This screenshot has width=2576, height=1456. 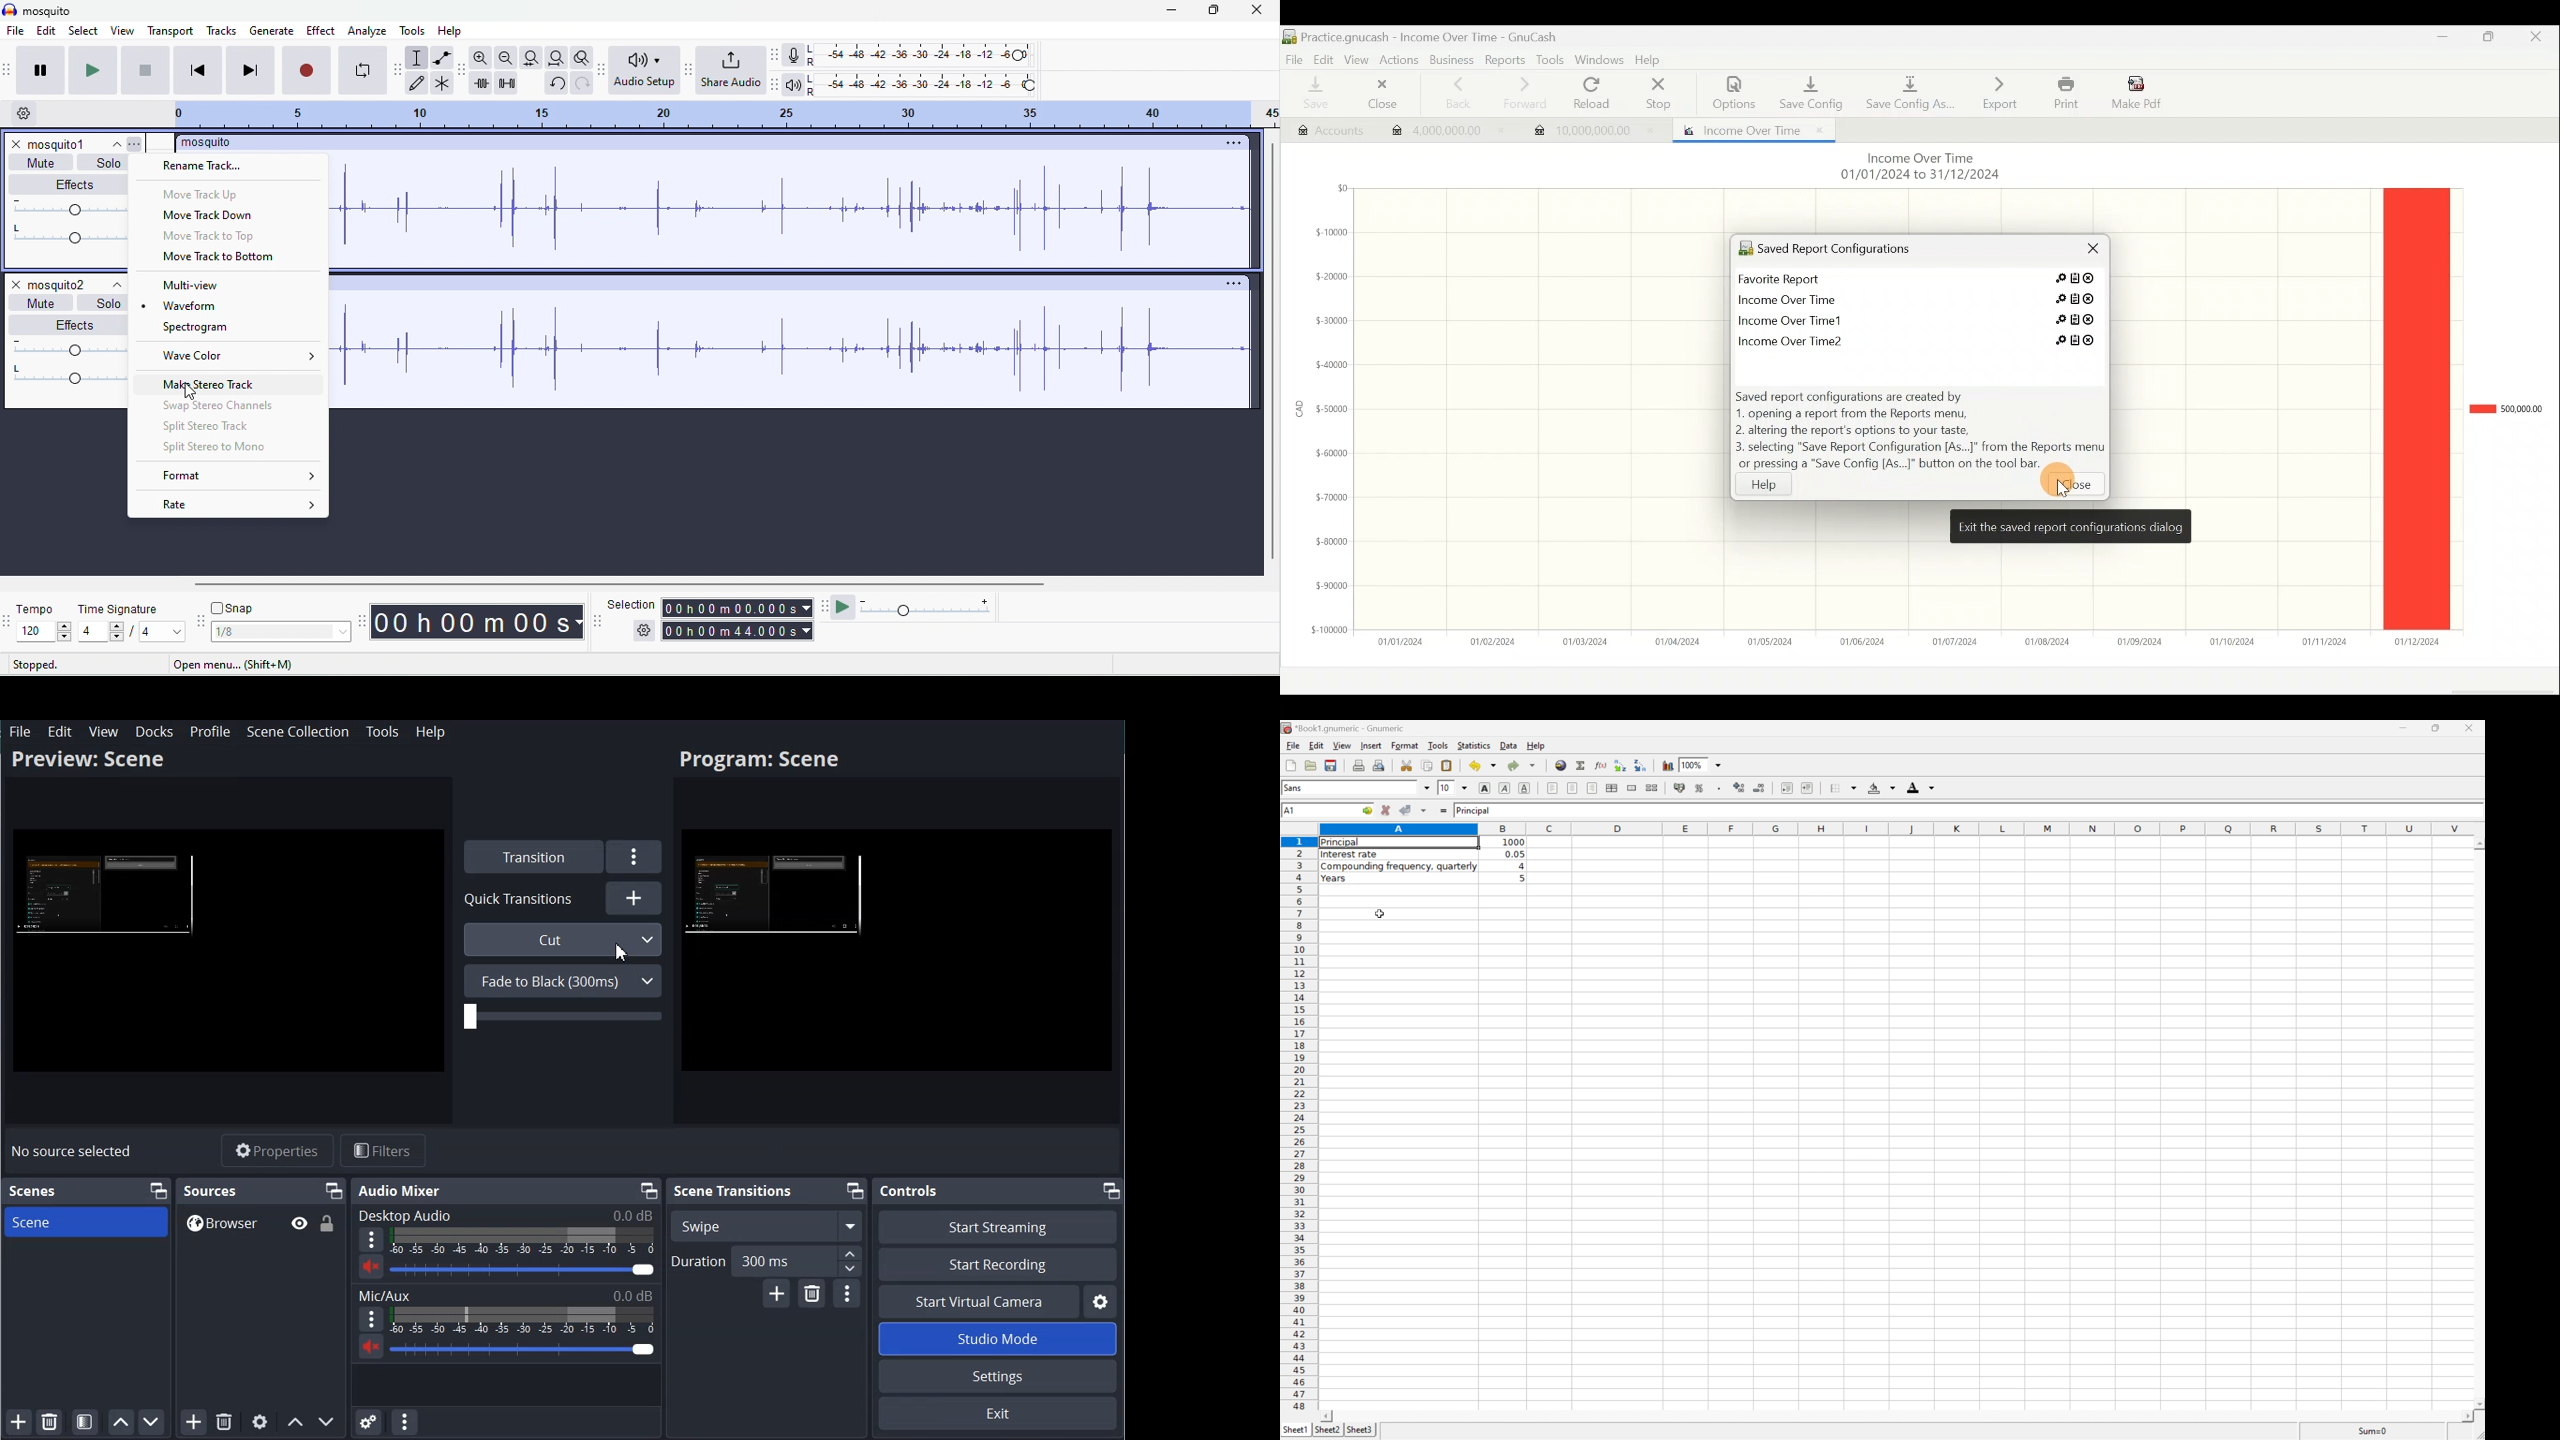 What do you see at coordinates (505, 1215) in the screenshot?
I see `Text` at bounding box center [505, 1215].